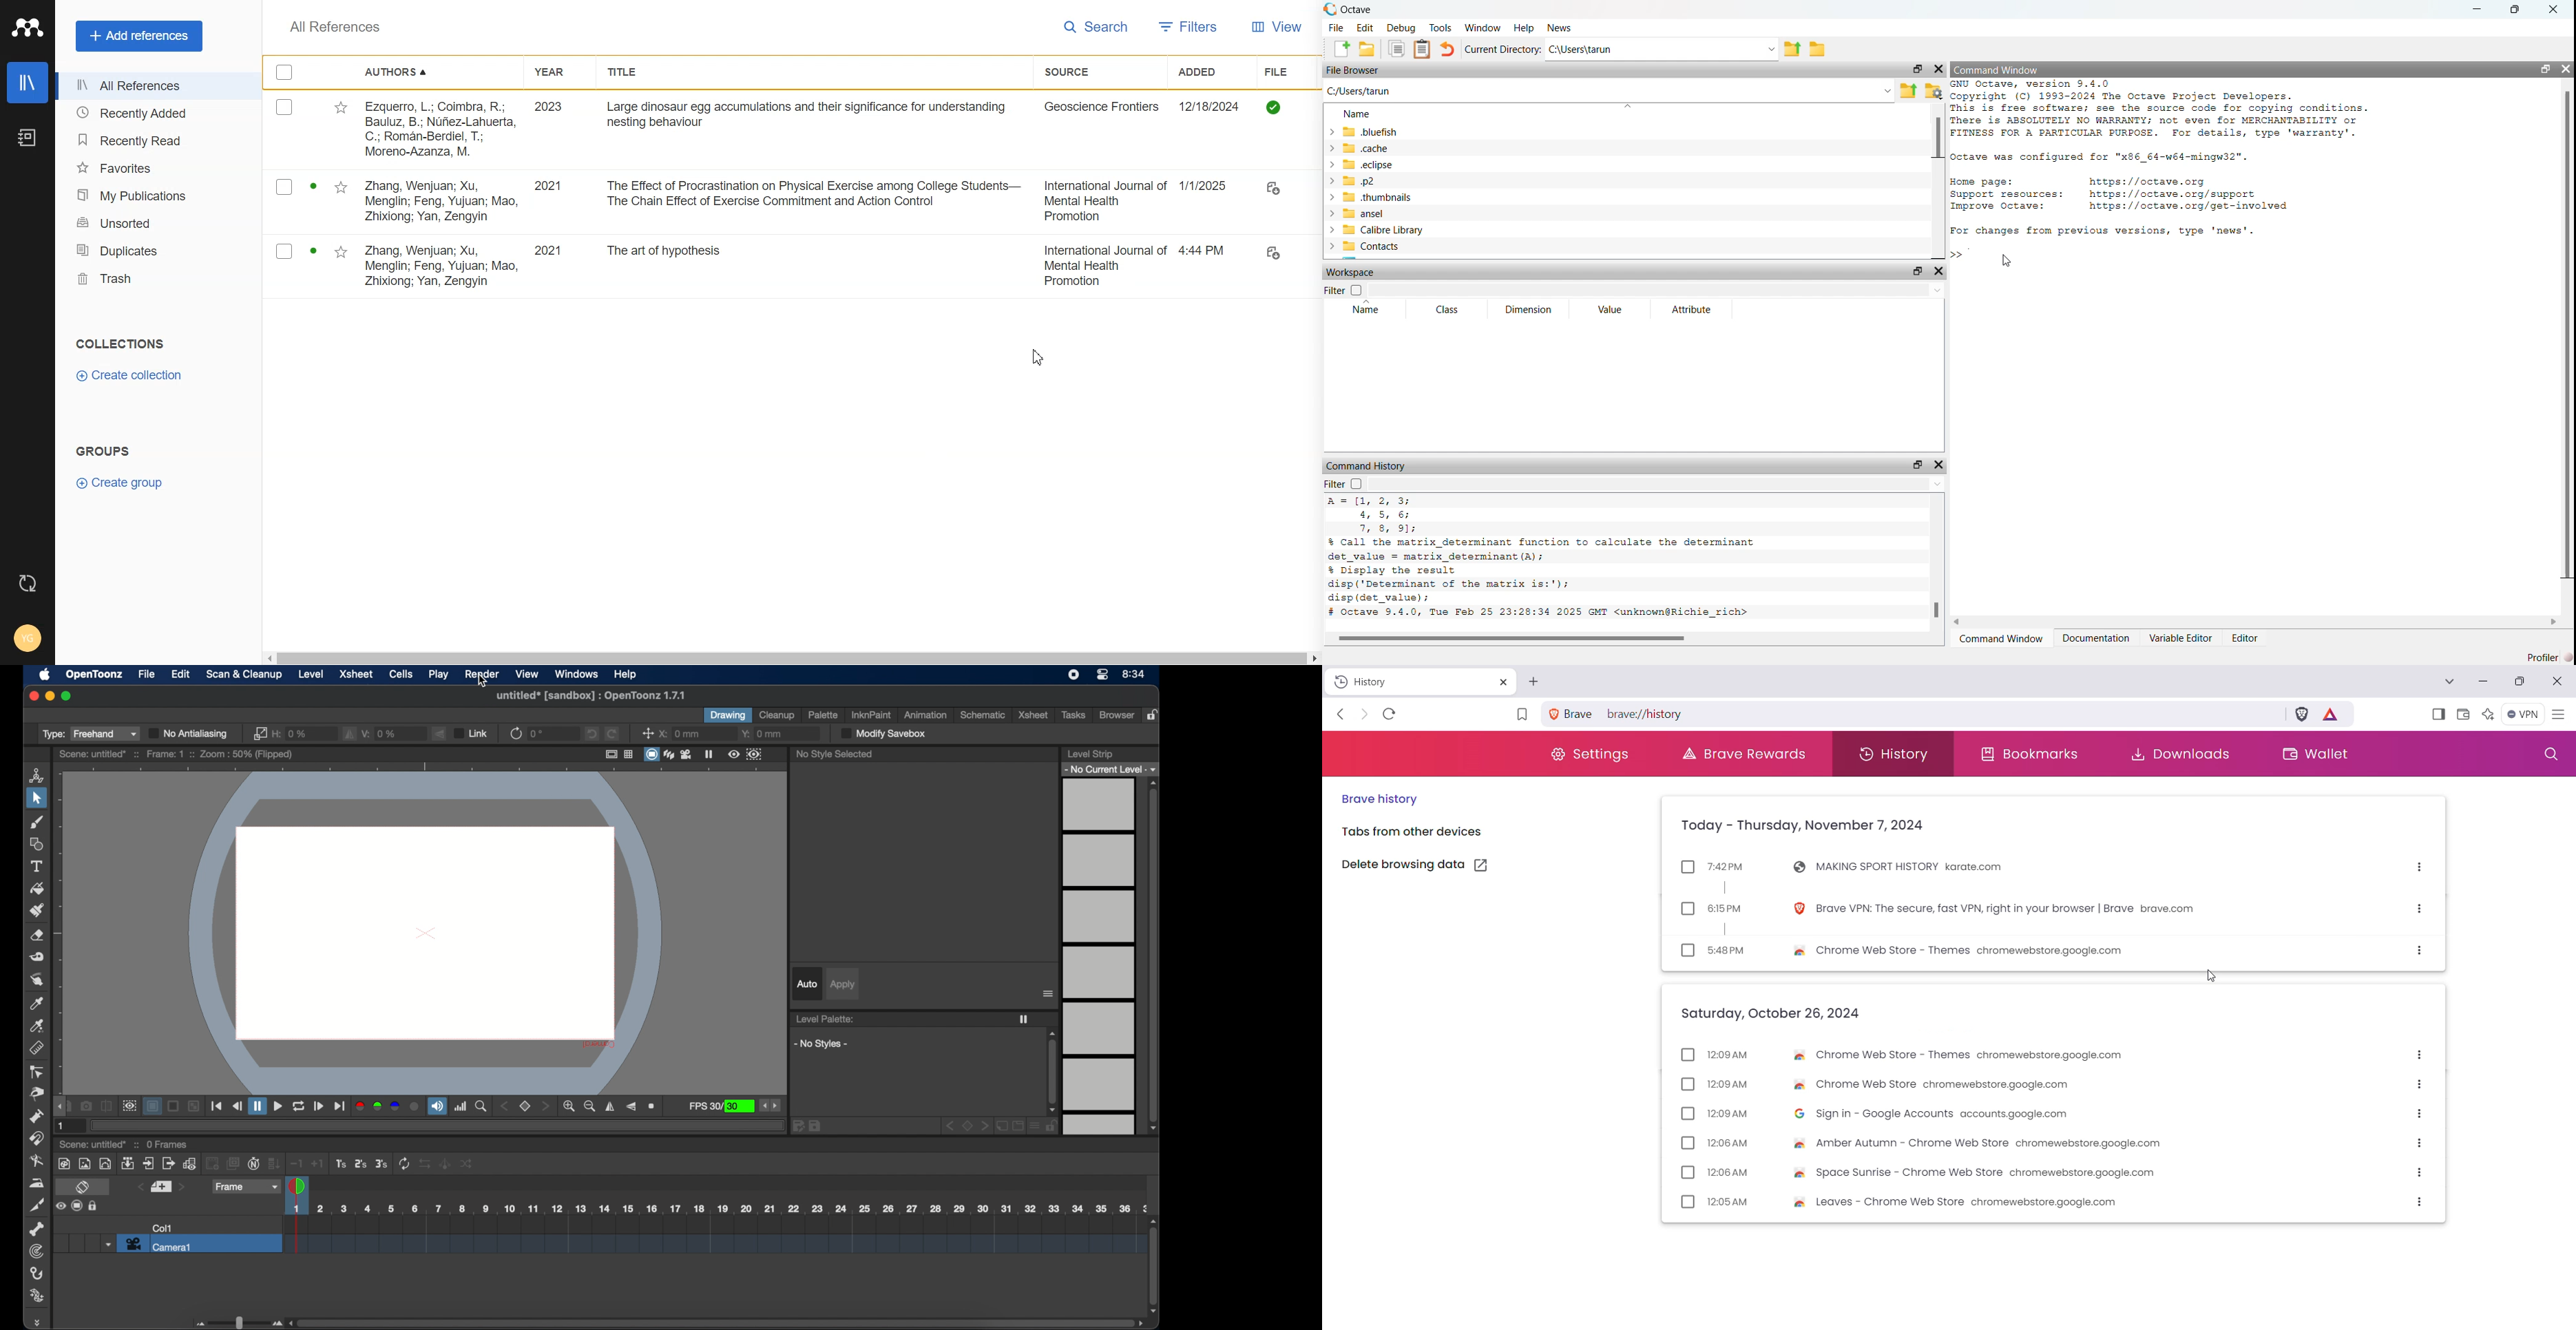 The height and width of the screenshot is (1344, 2576). What do you see at coordinates (146, 139) in the screenshot?
I see `Recently Read` at bounding box center [146, 139].